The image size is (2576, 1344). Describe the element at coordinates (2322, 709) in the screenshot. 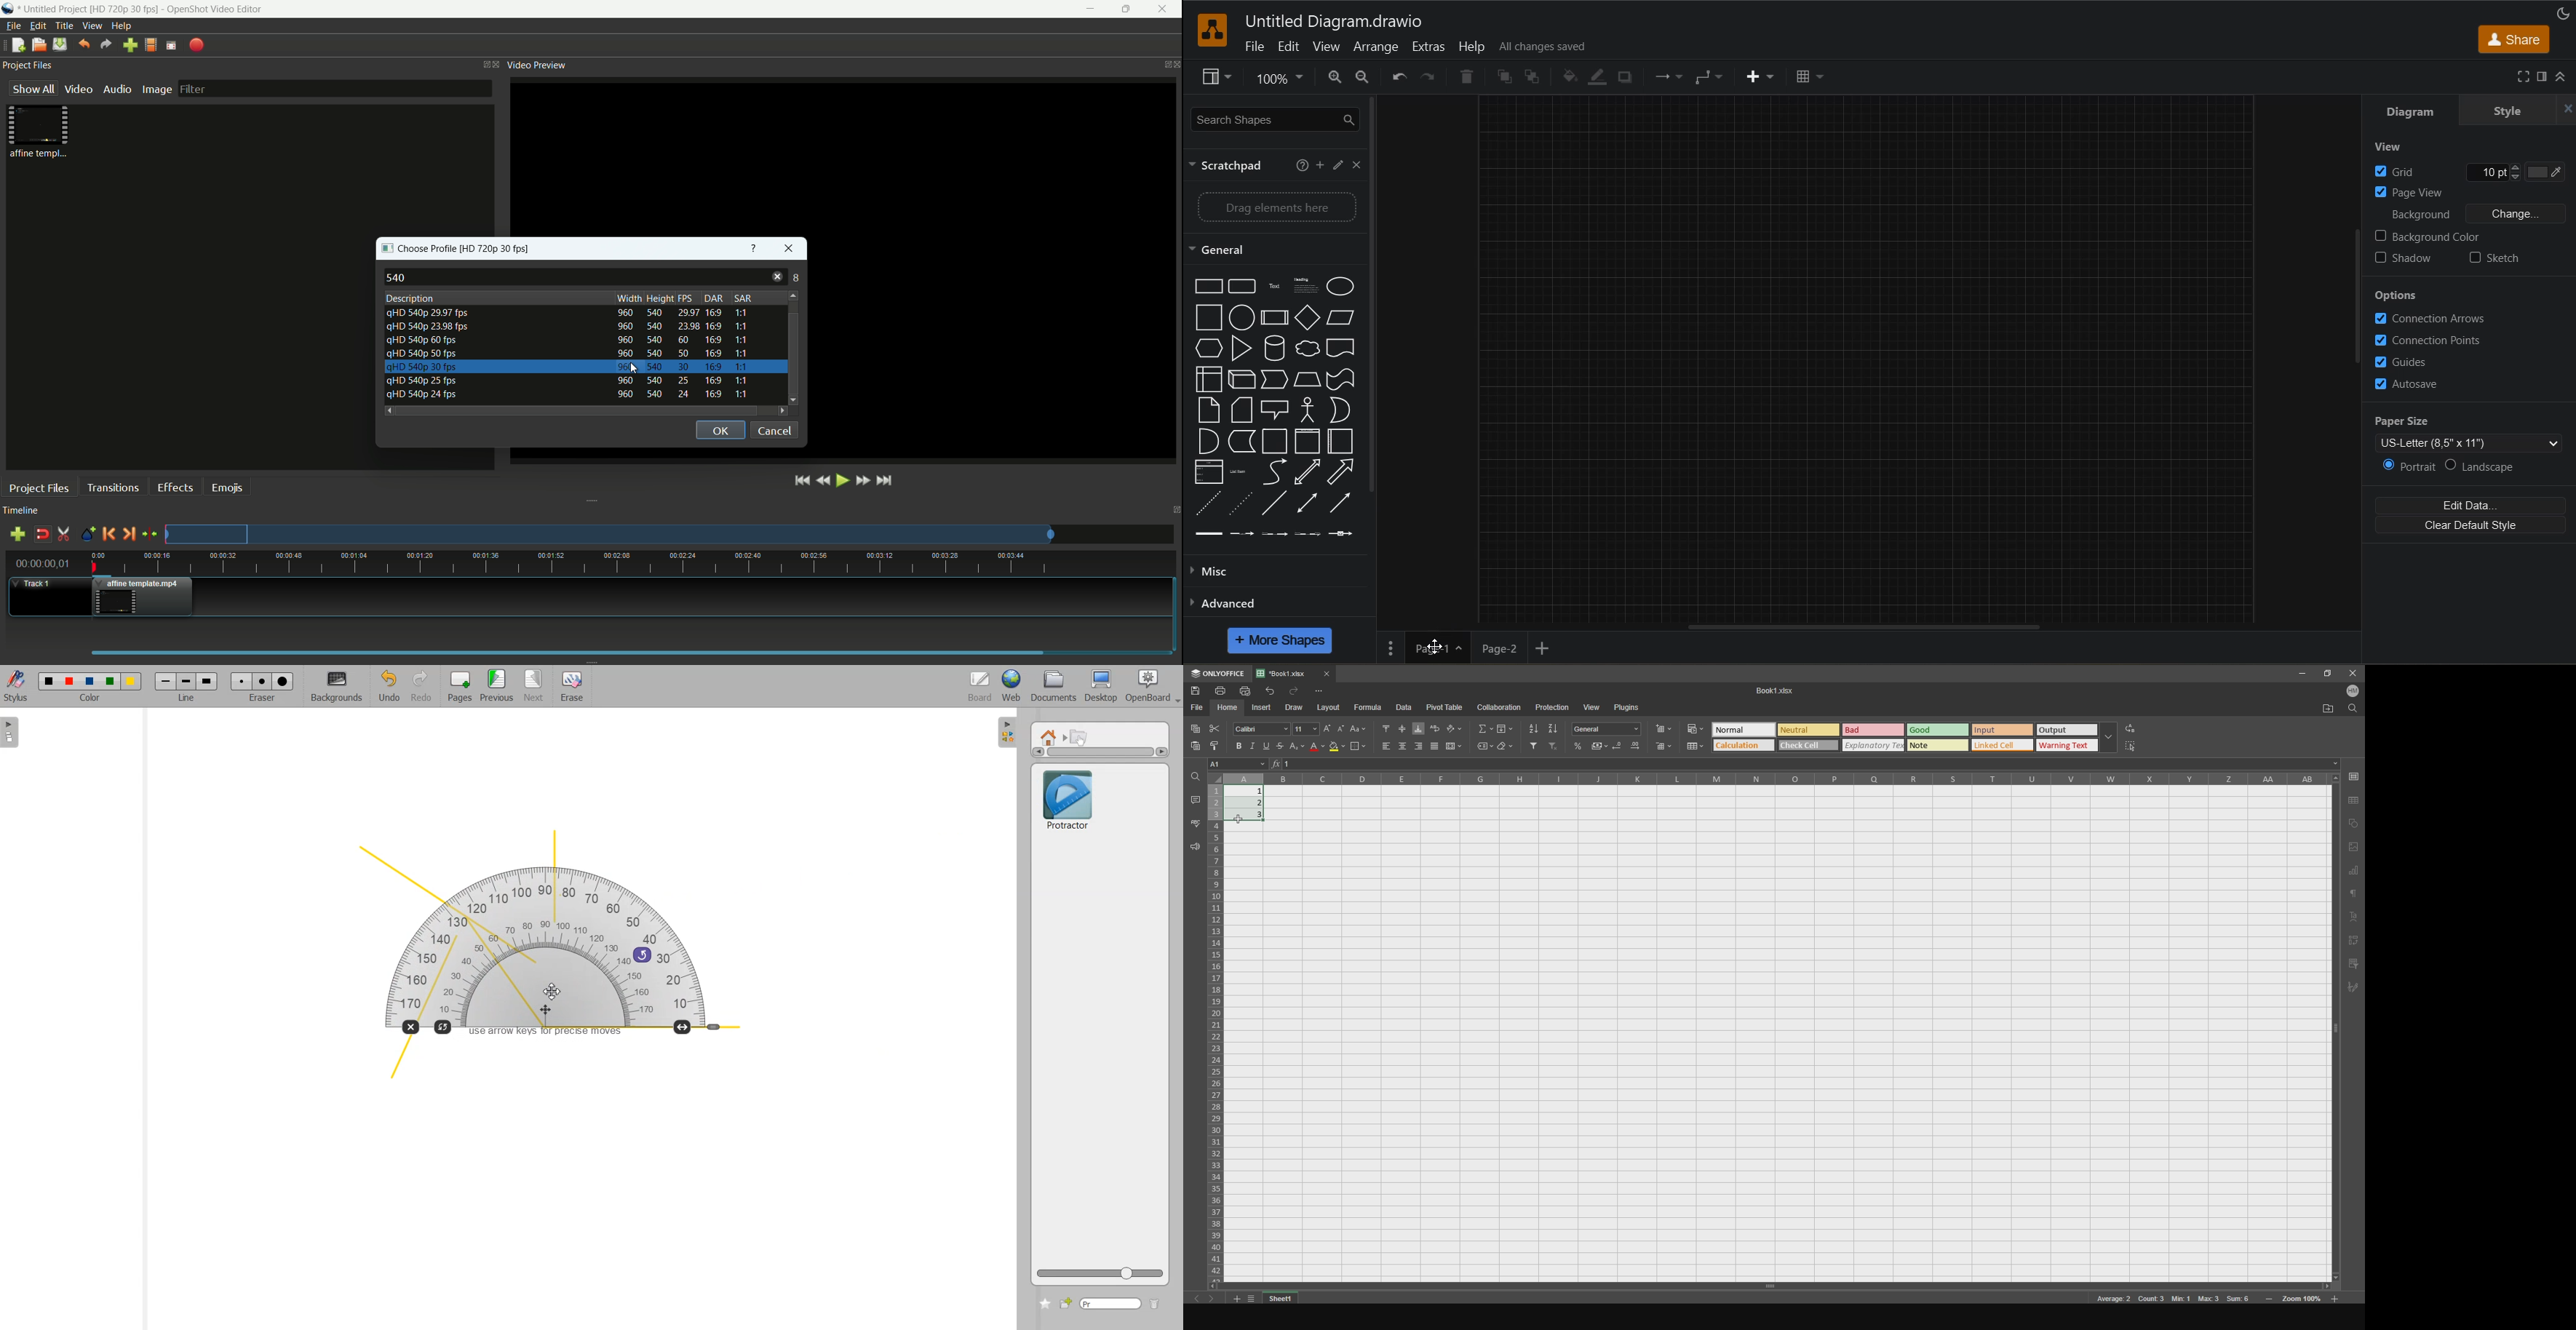

I see `open file location` at that location.